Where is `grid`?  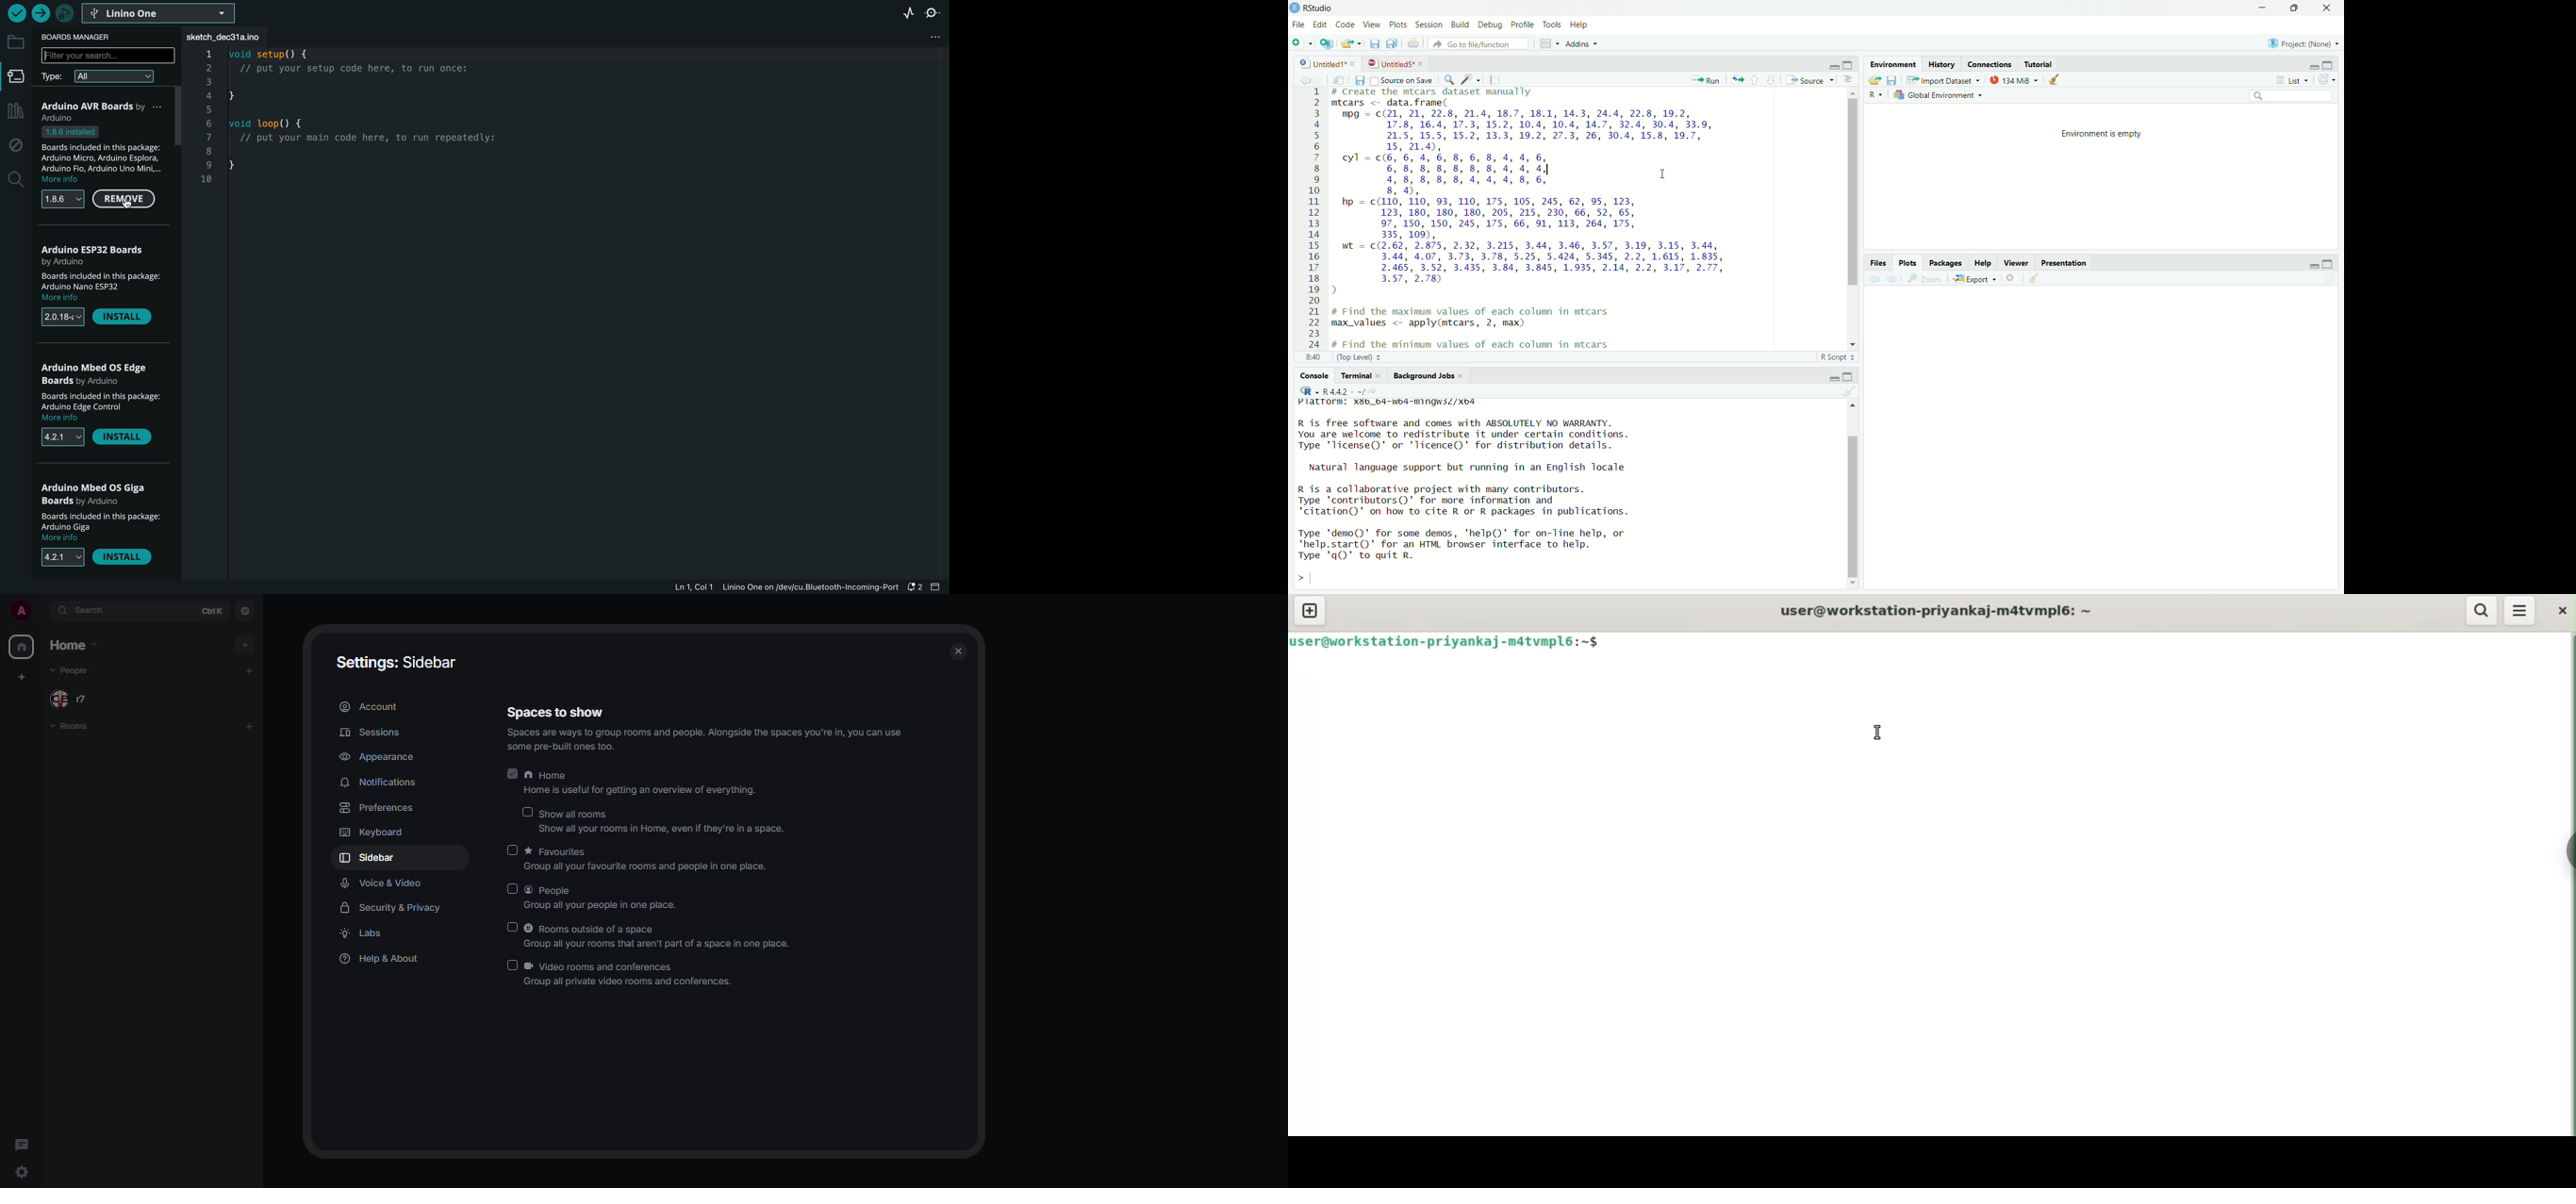
grid is located at coordinates (1542, 44).